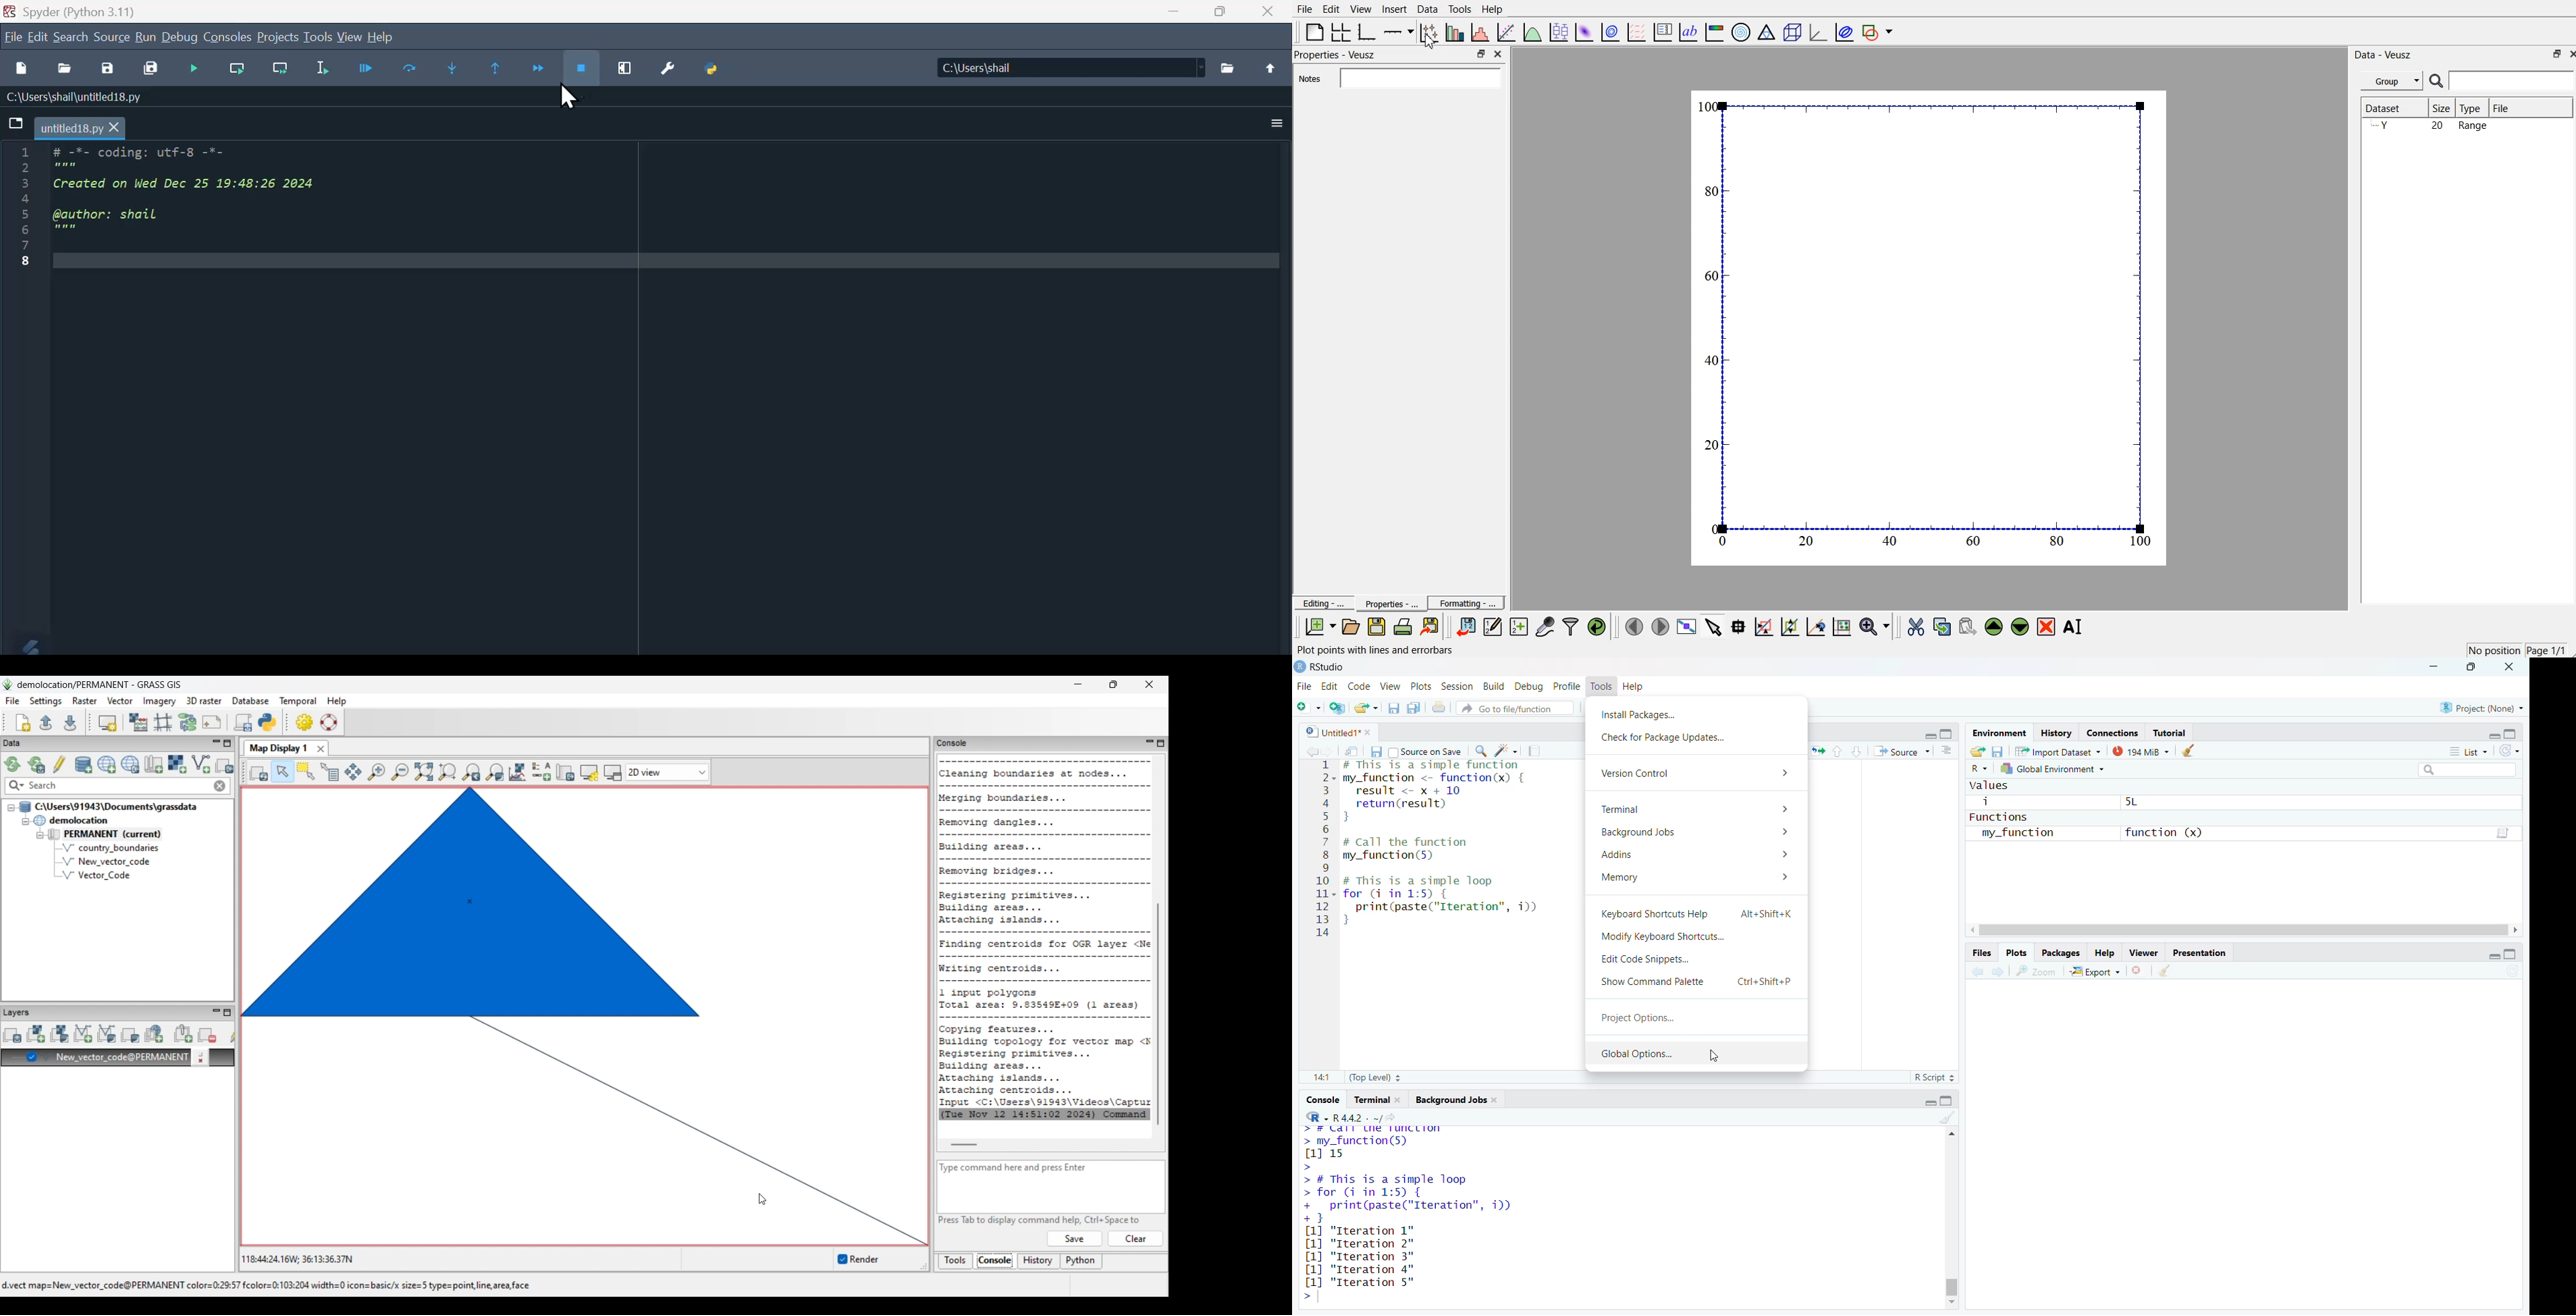 This screenshot has height=1316, width=2576. I want to click on plots, so click(1420, 685).